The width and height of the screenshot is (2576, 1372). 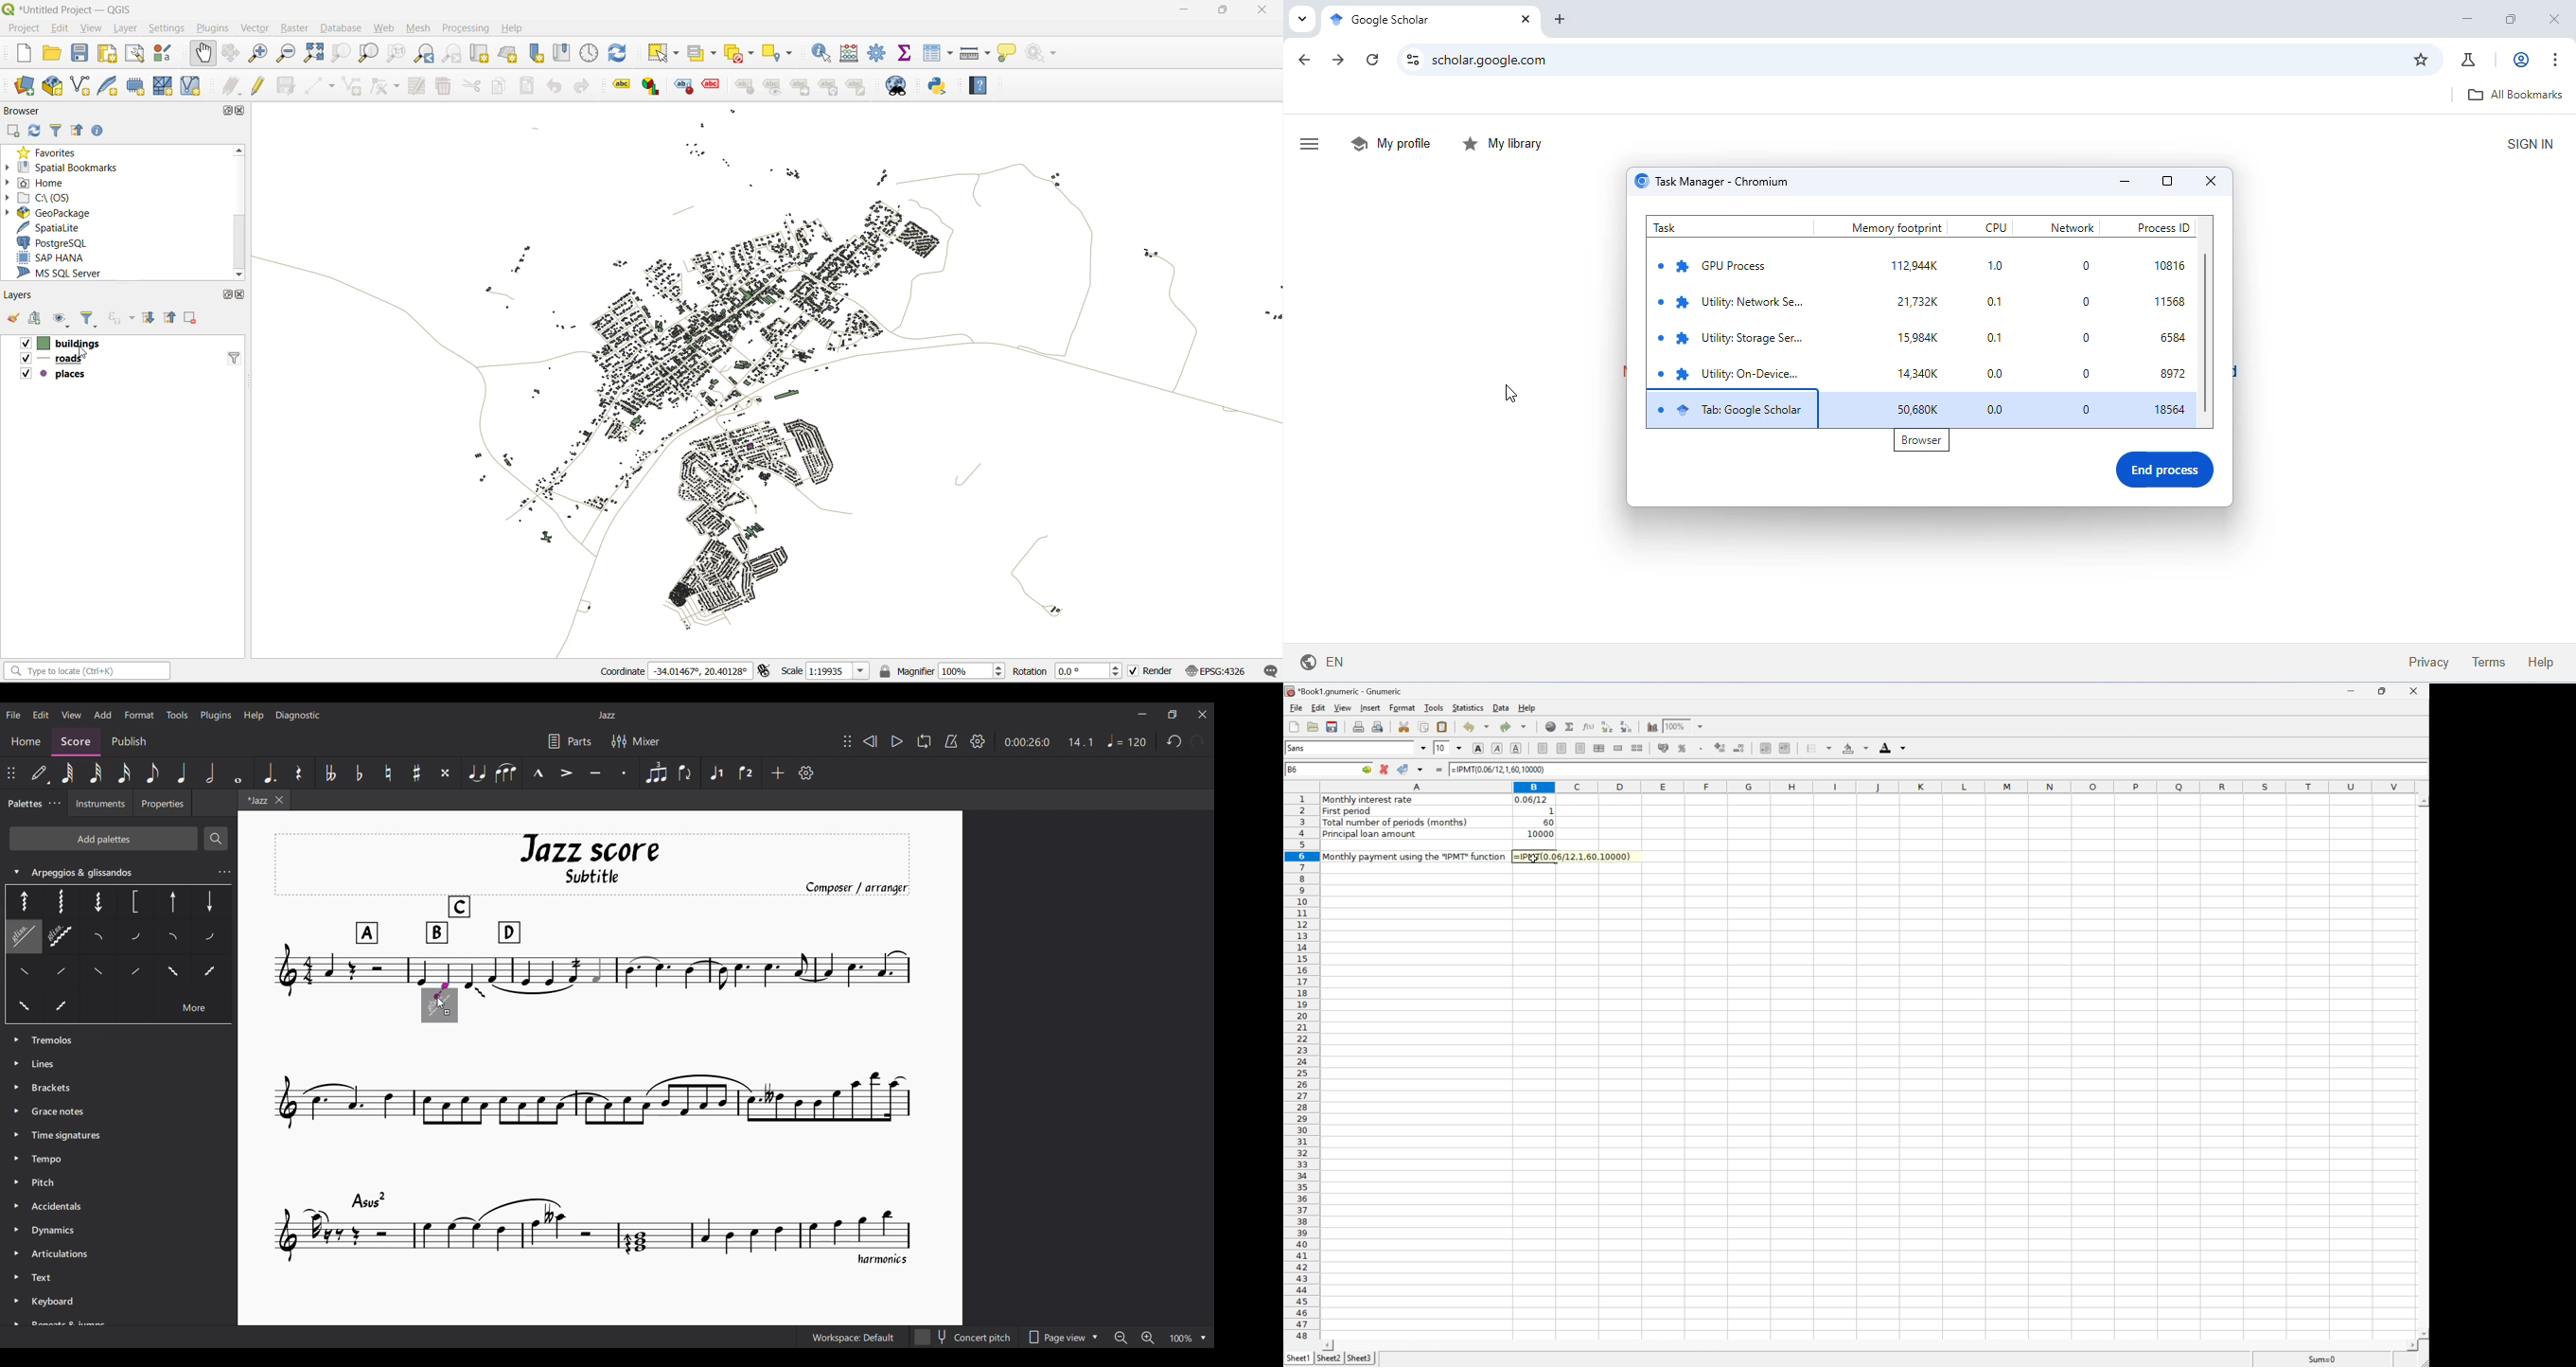 I want to click on Rest, so click(x=299, y=773).